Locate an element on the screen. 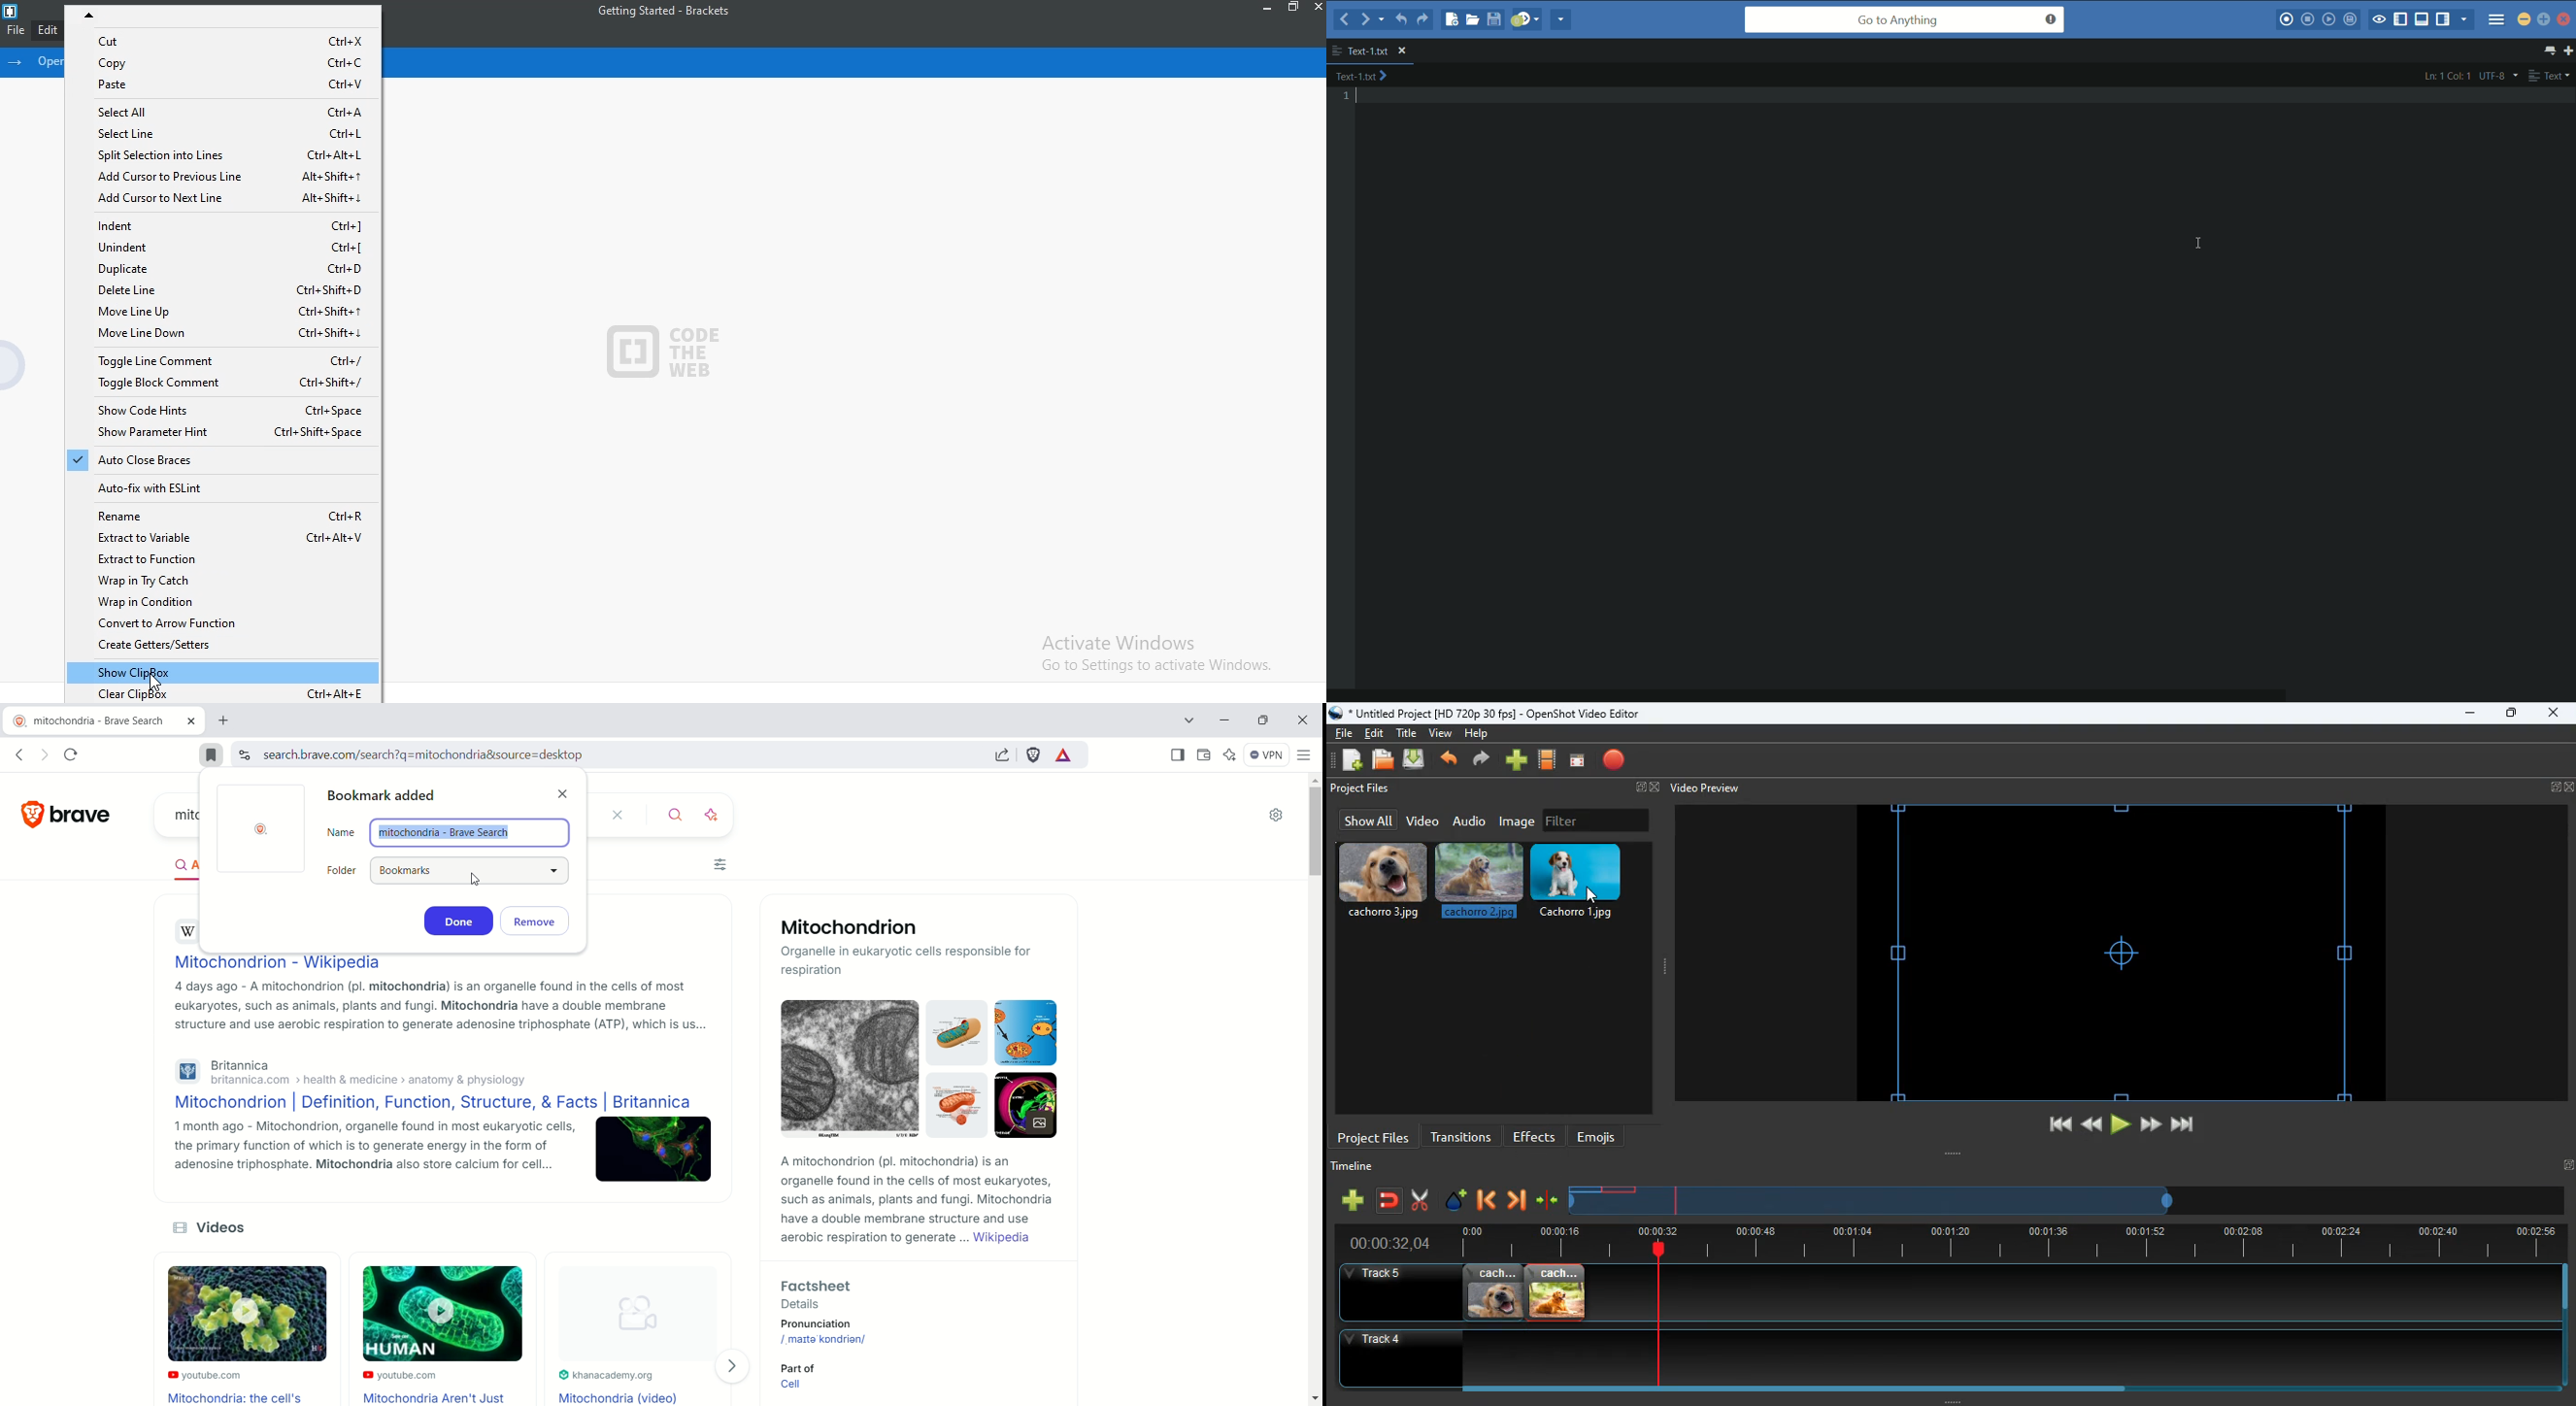 The width and height of the screenshot is (2576, 1428). Rename is located at coordinates (220, 515).